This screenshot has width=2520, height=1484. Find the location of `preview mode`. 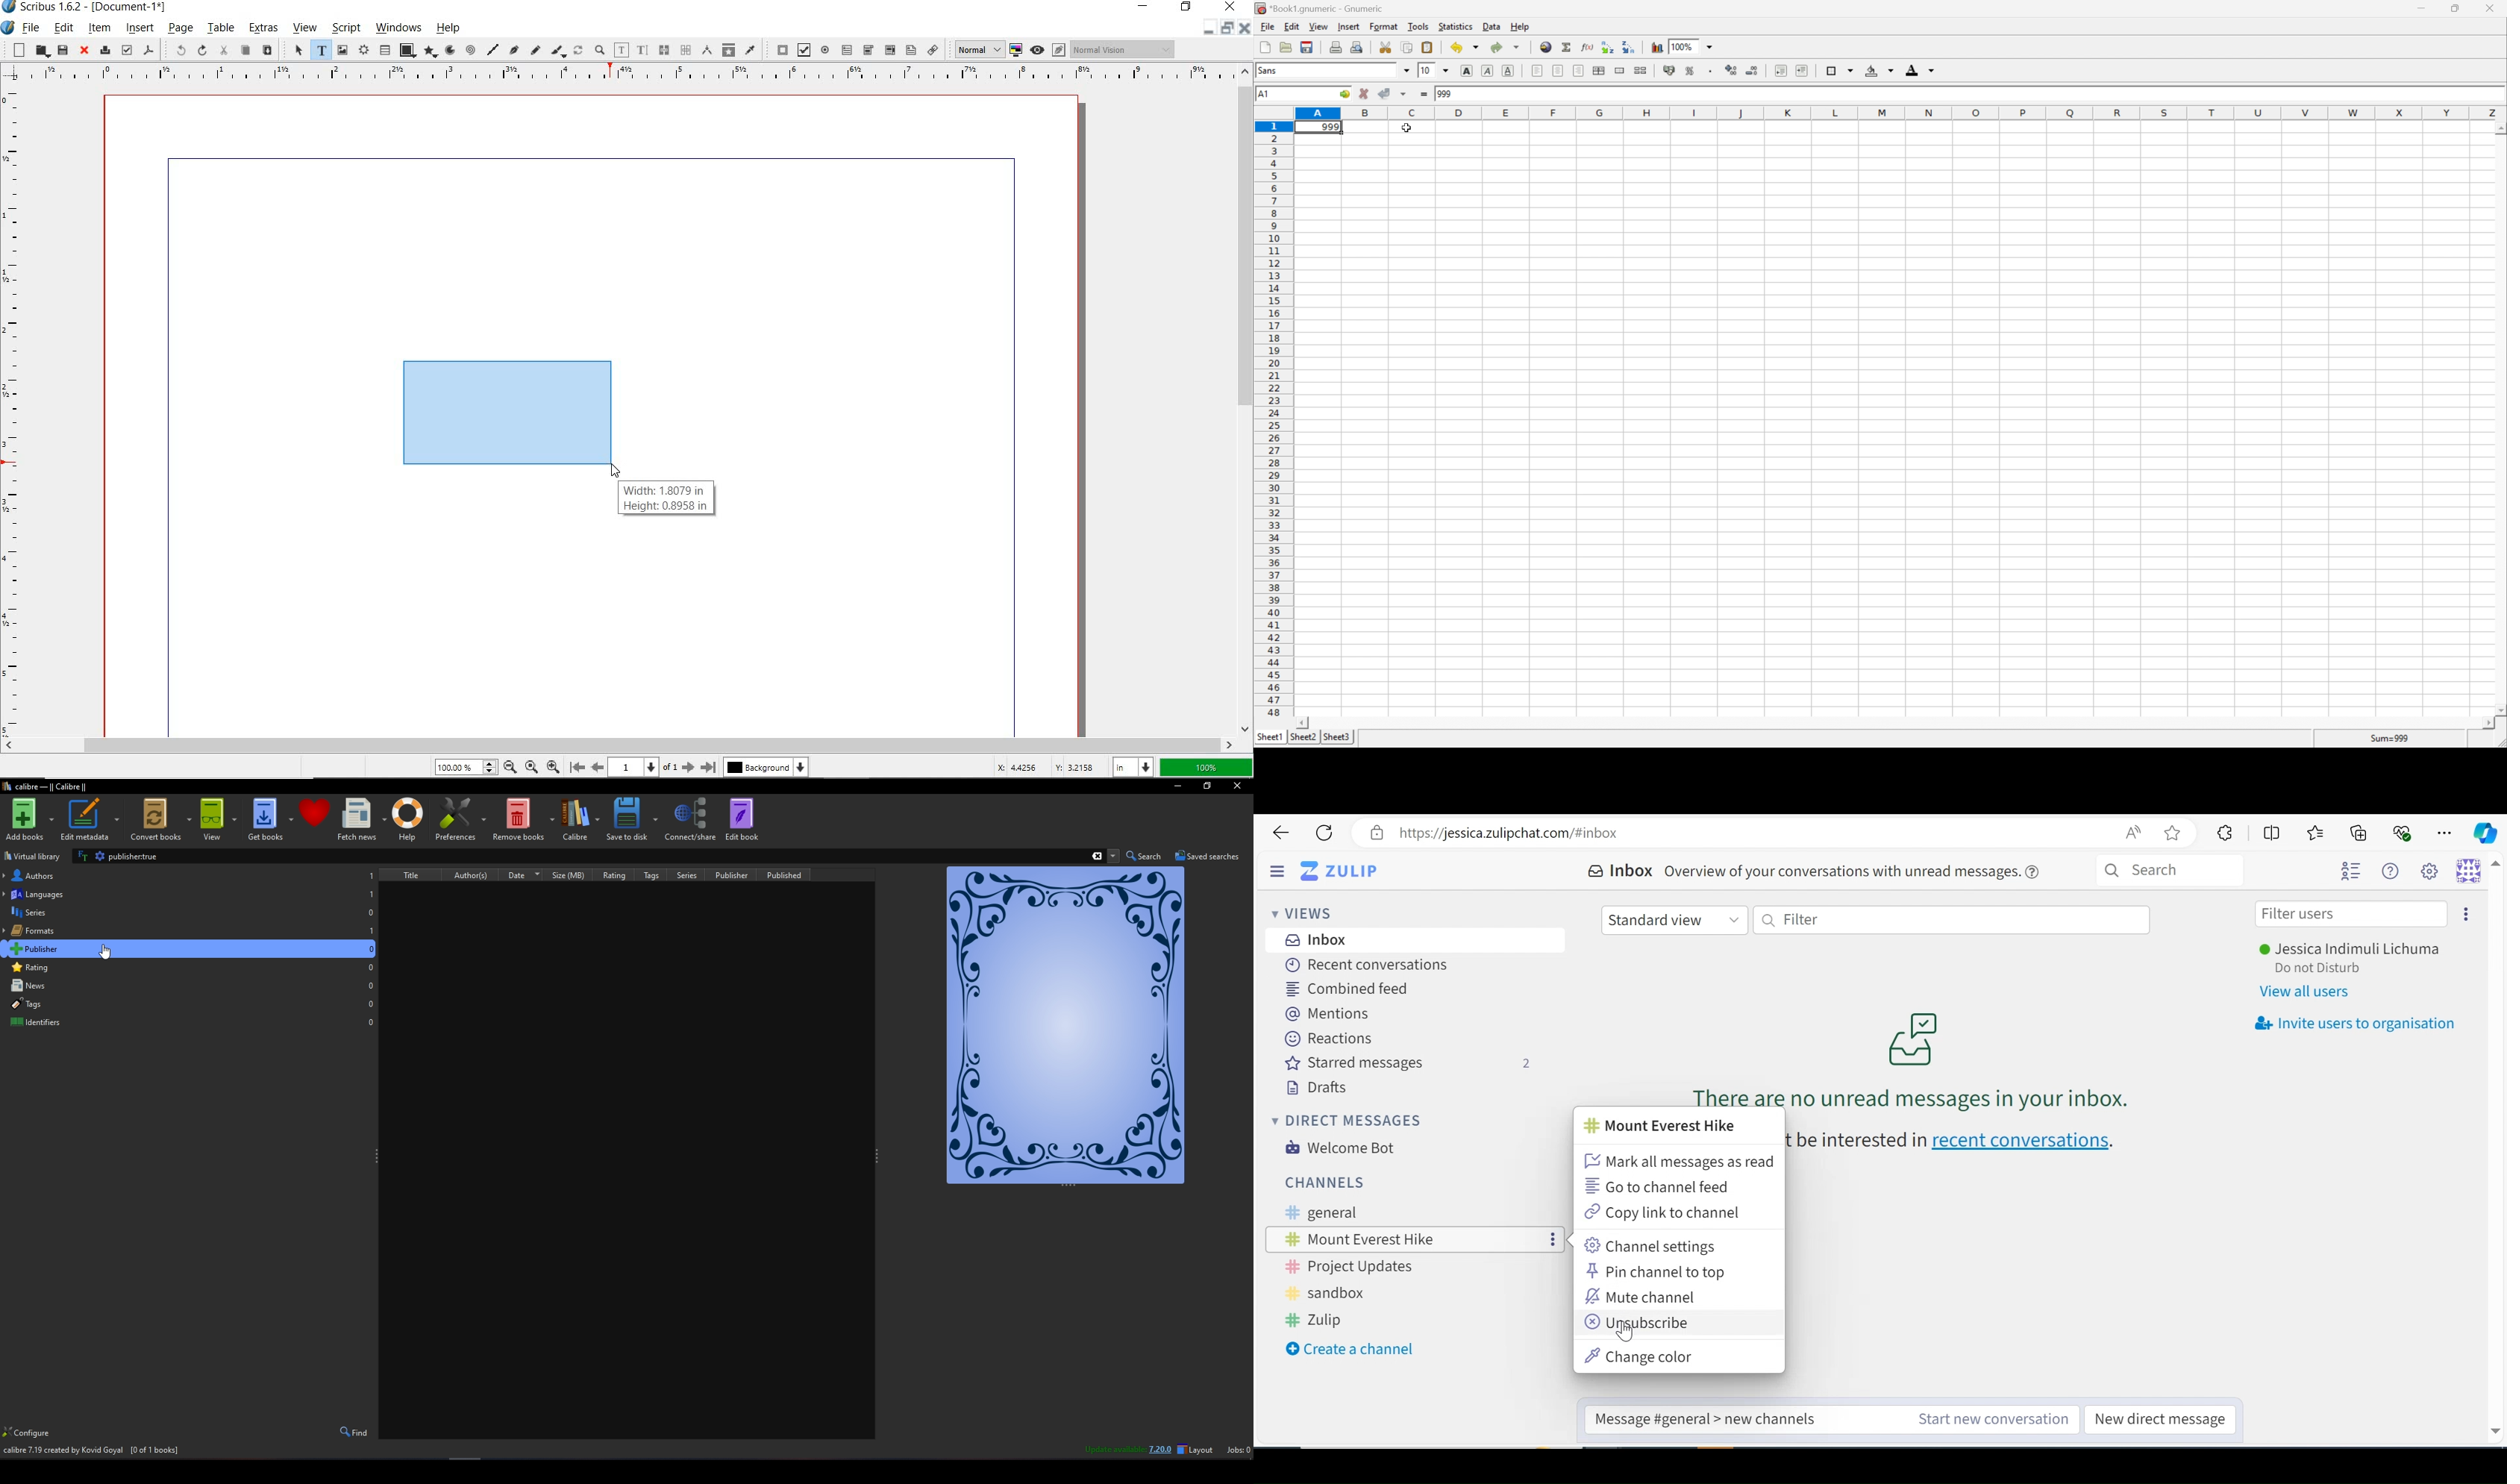

preview mode is located at coordinates (1037, 50).